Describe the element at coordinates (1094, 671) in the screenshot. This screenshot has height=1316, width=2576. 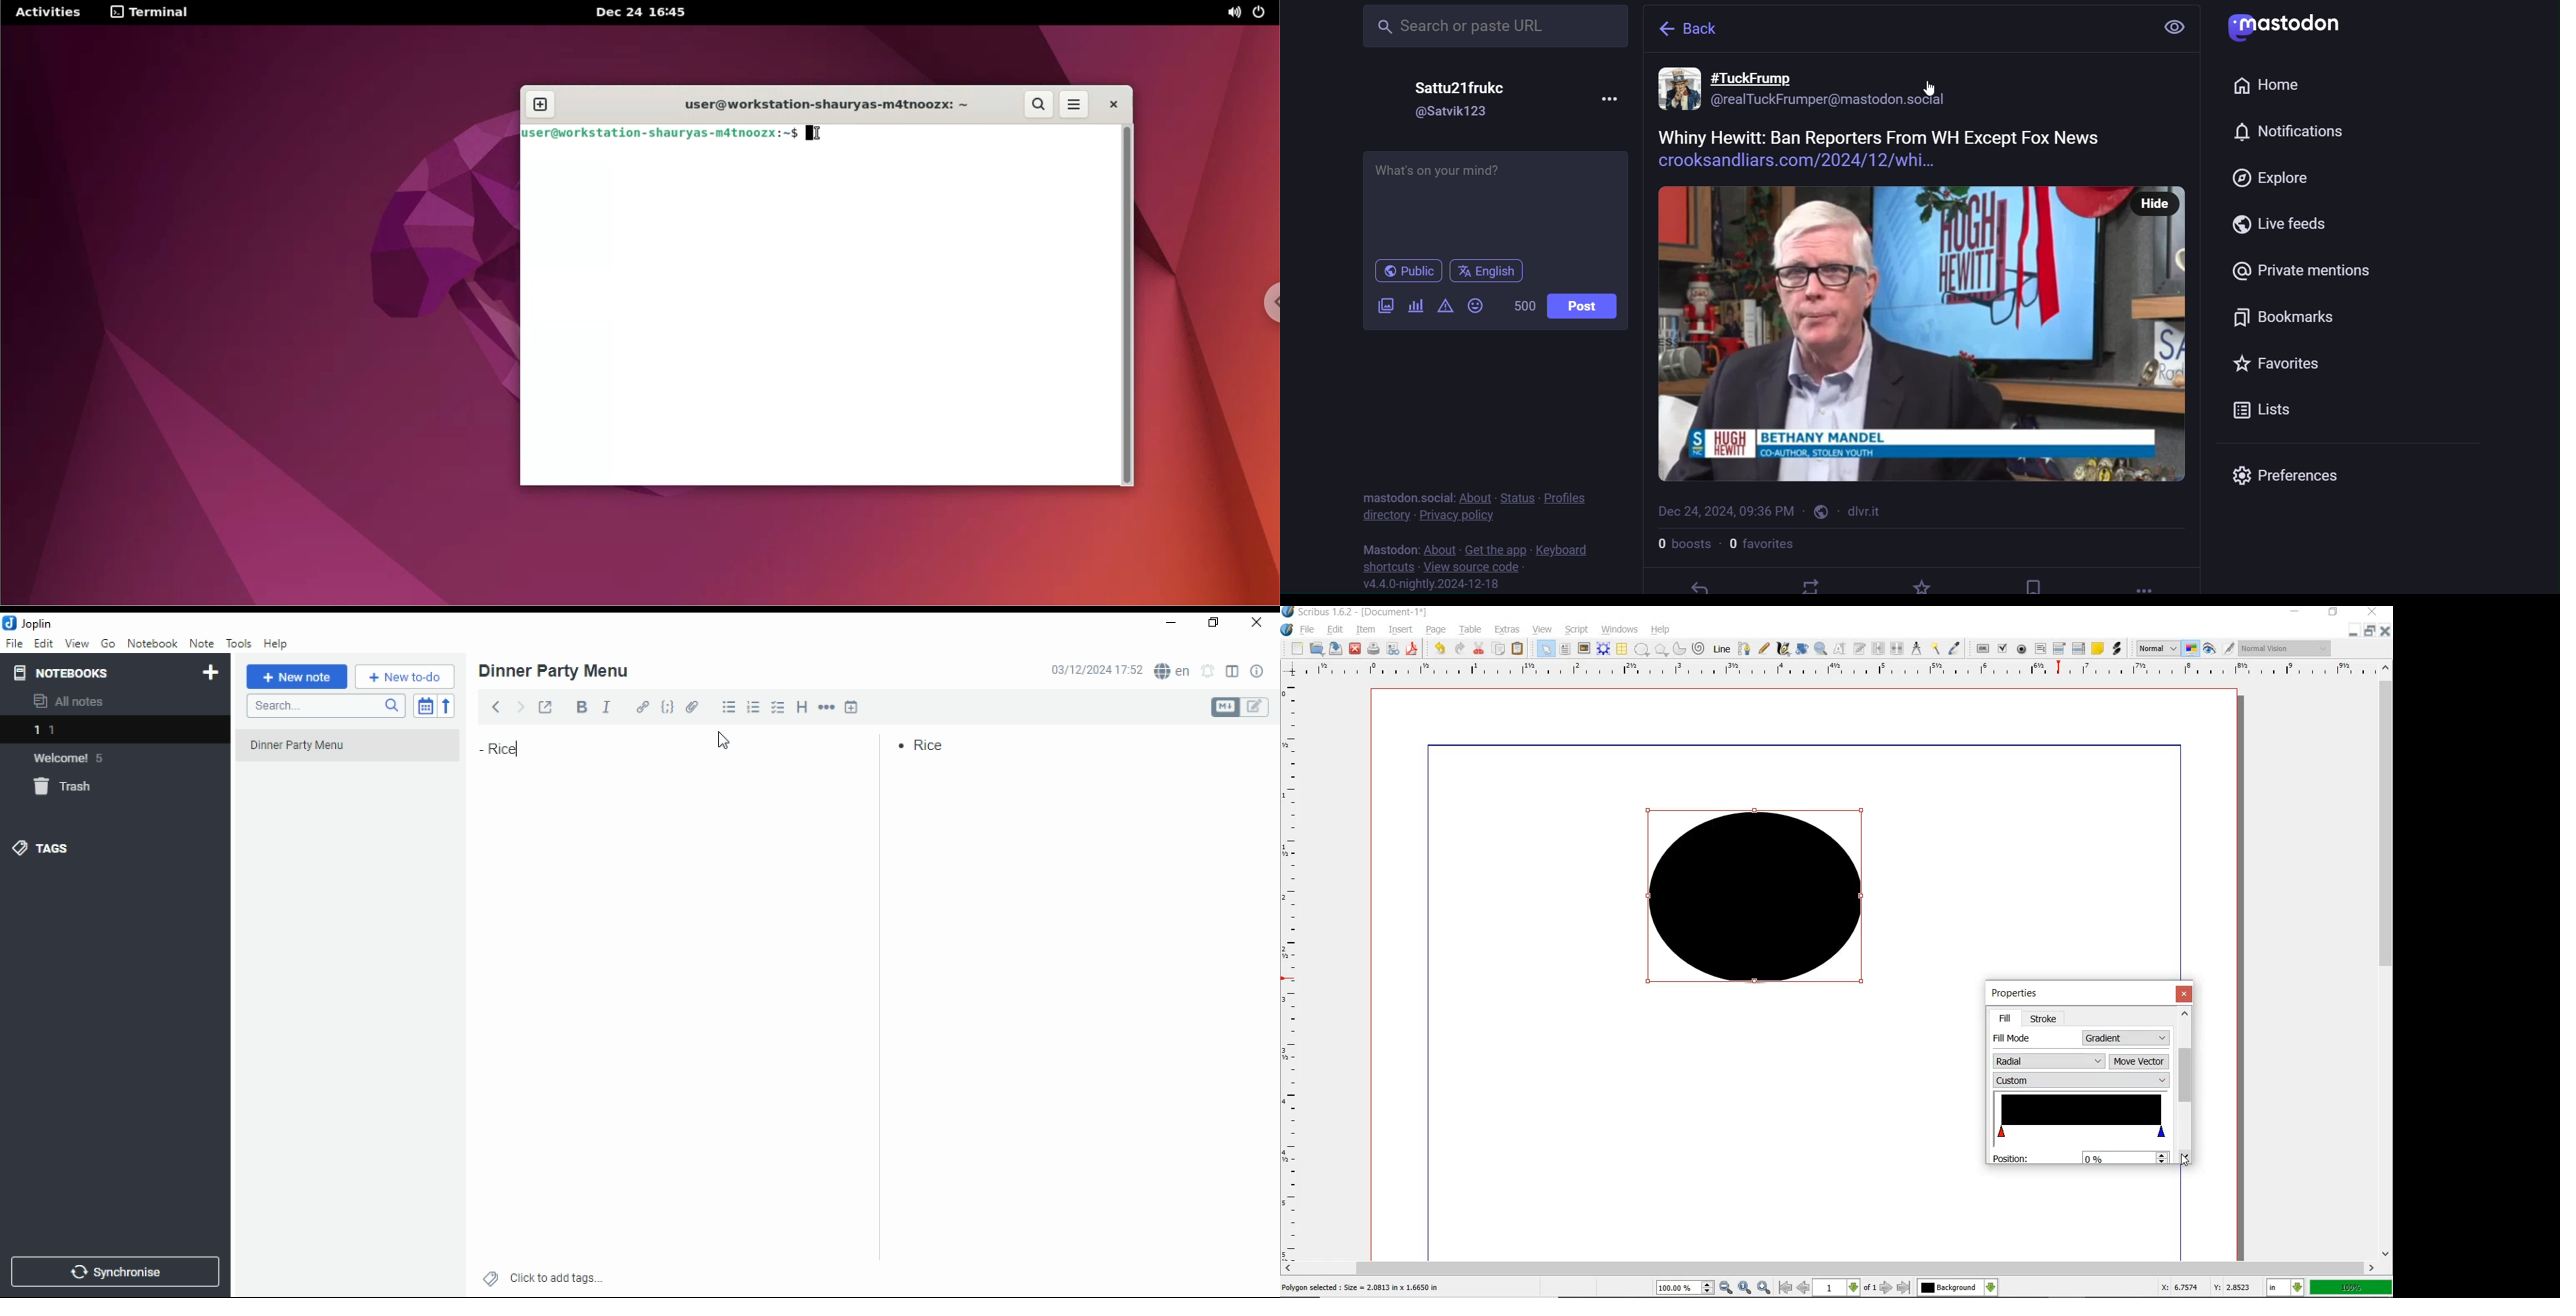
I see `03/12/2024 17:51` at that location.